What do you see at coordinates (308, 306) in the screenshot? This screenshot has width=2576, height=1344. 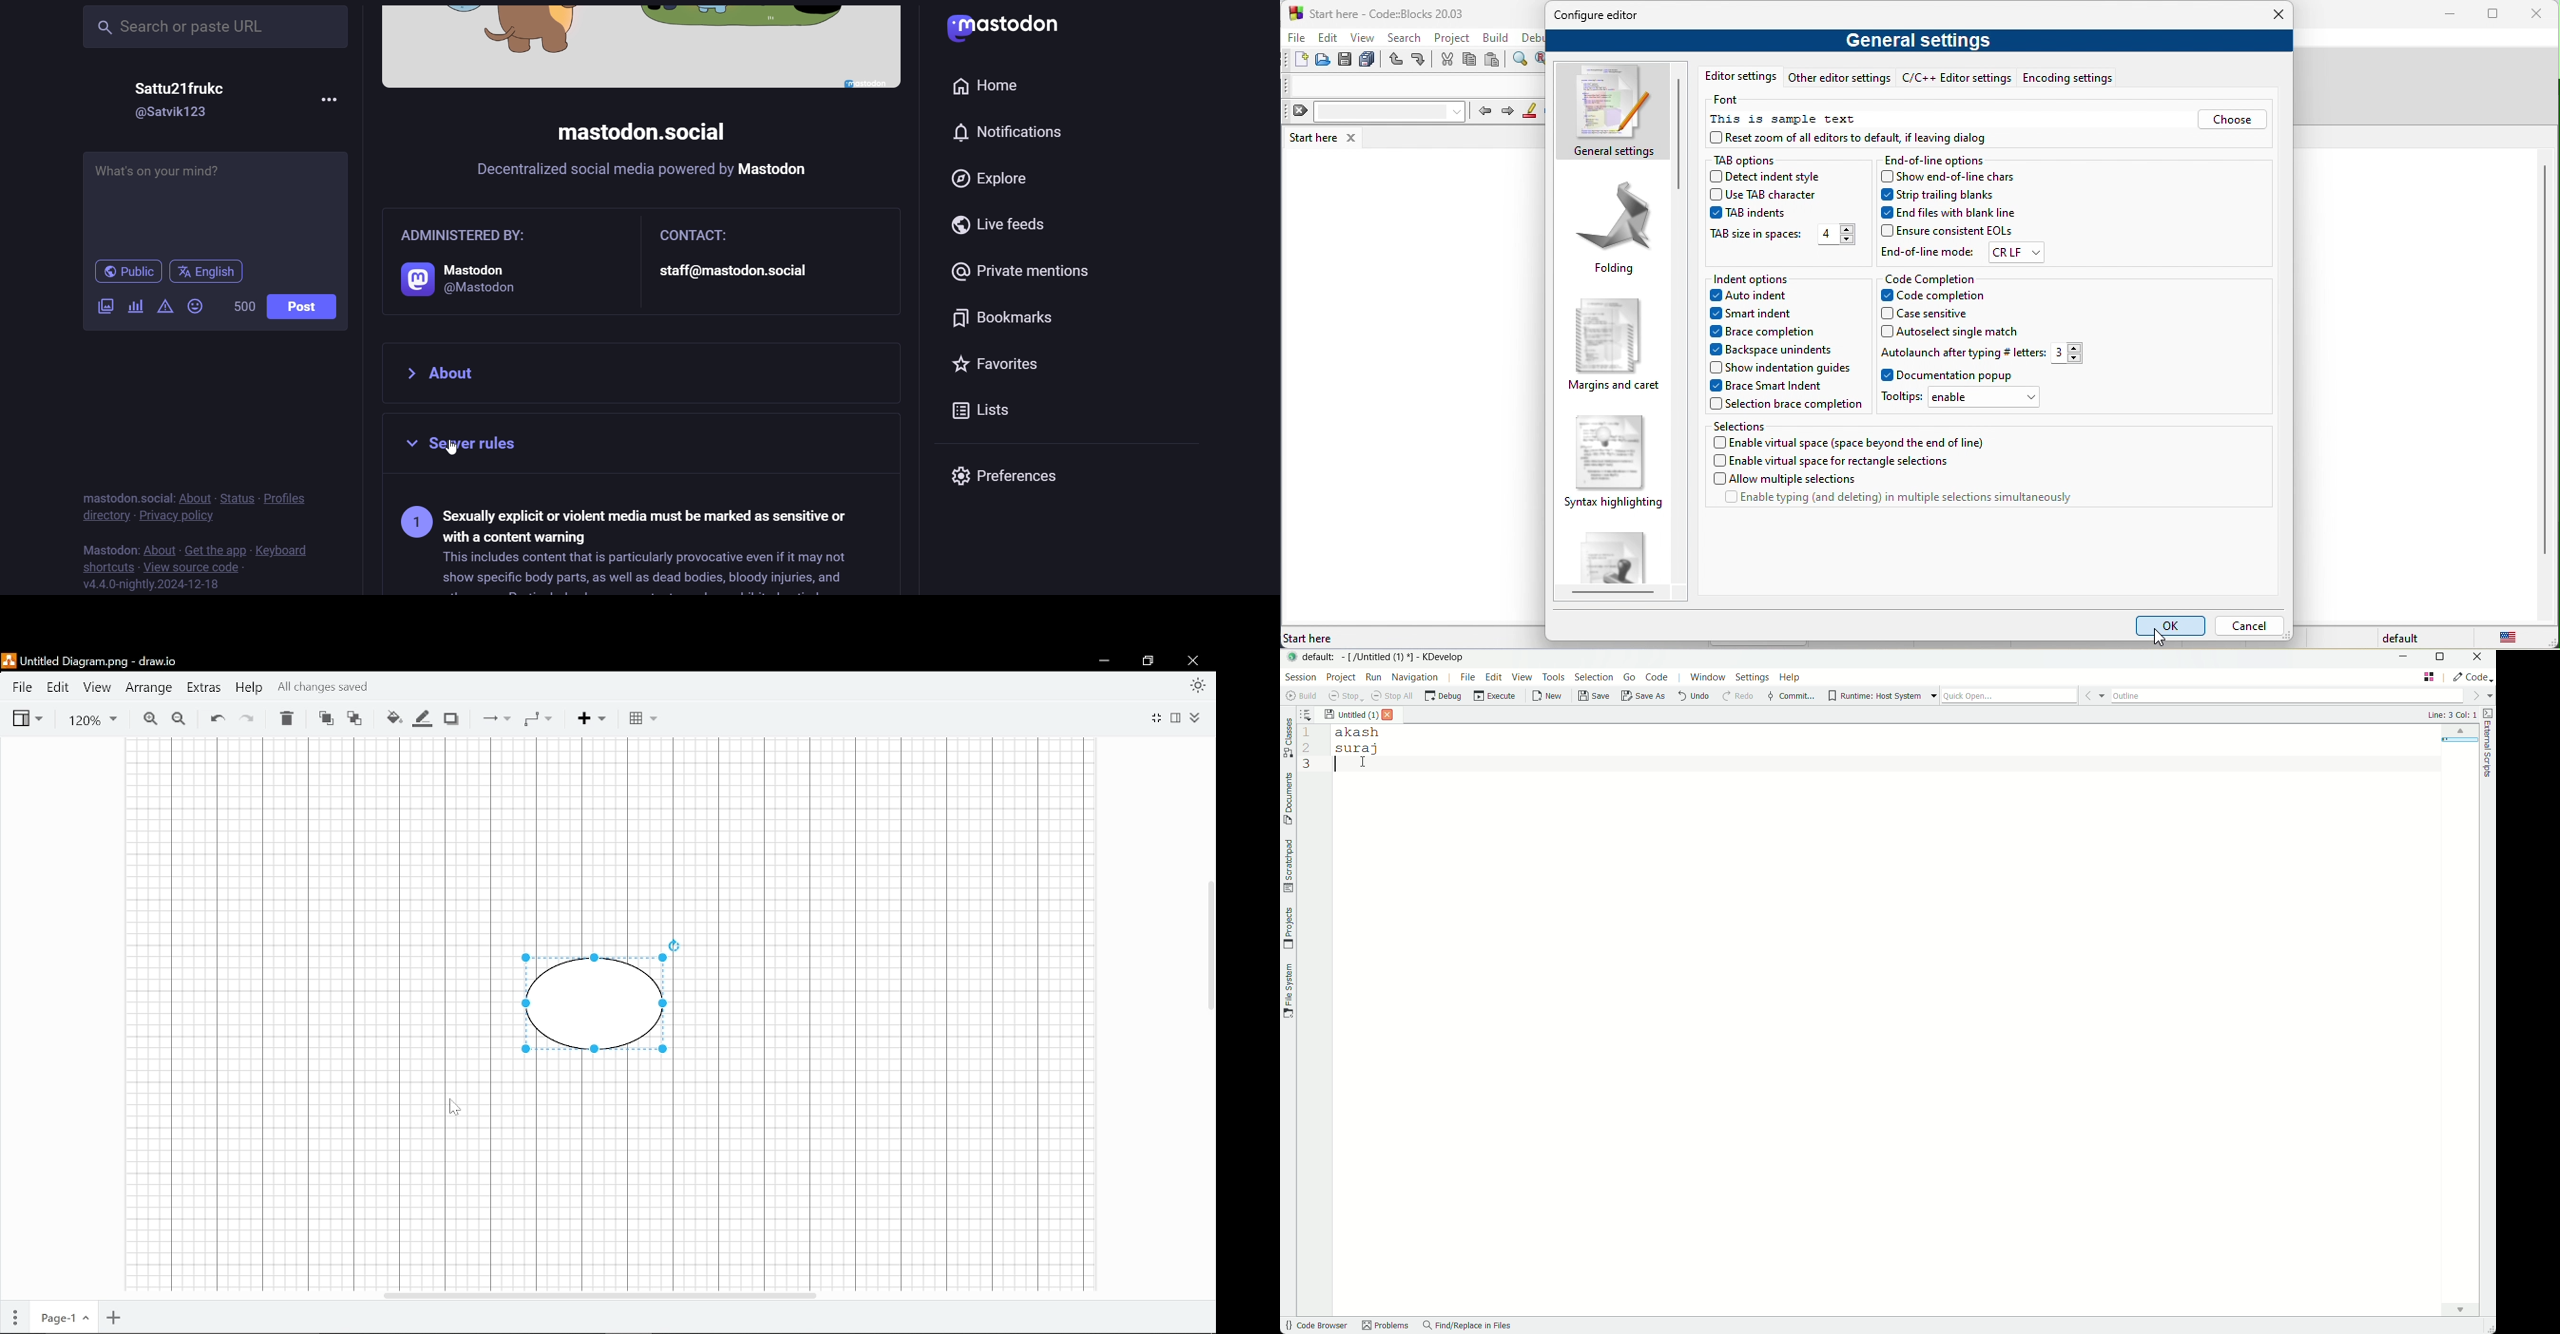 I see `post` at bounding box center [308, 306].